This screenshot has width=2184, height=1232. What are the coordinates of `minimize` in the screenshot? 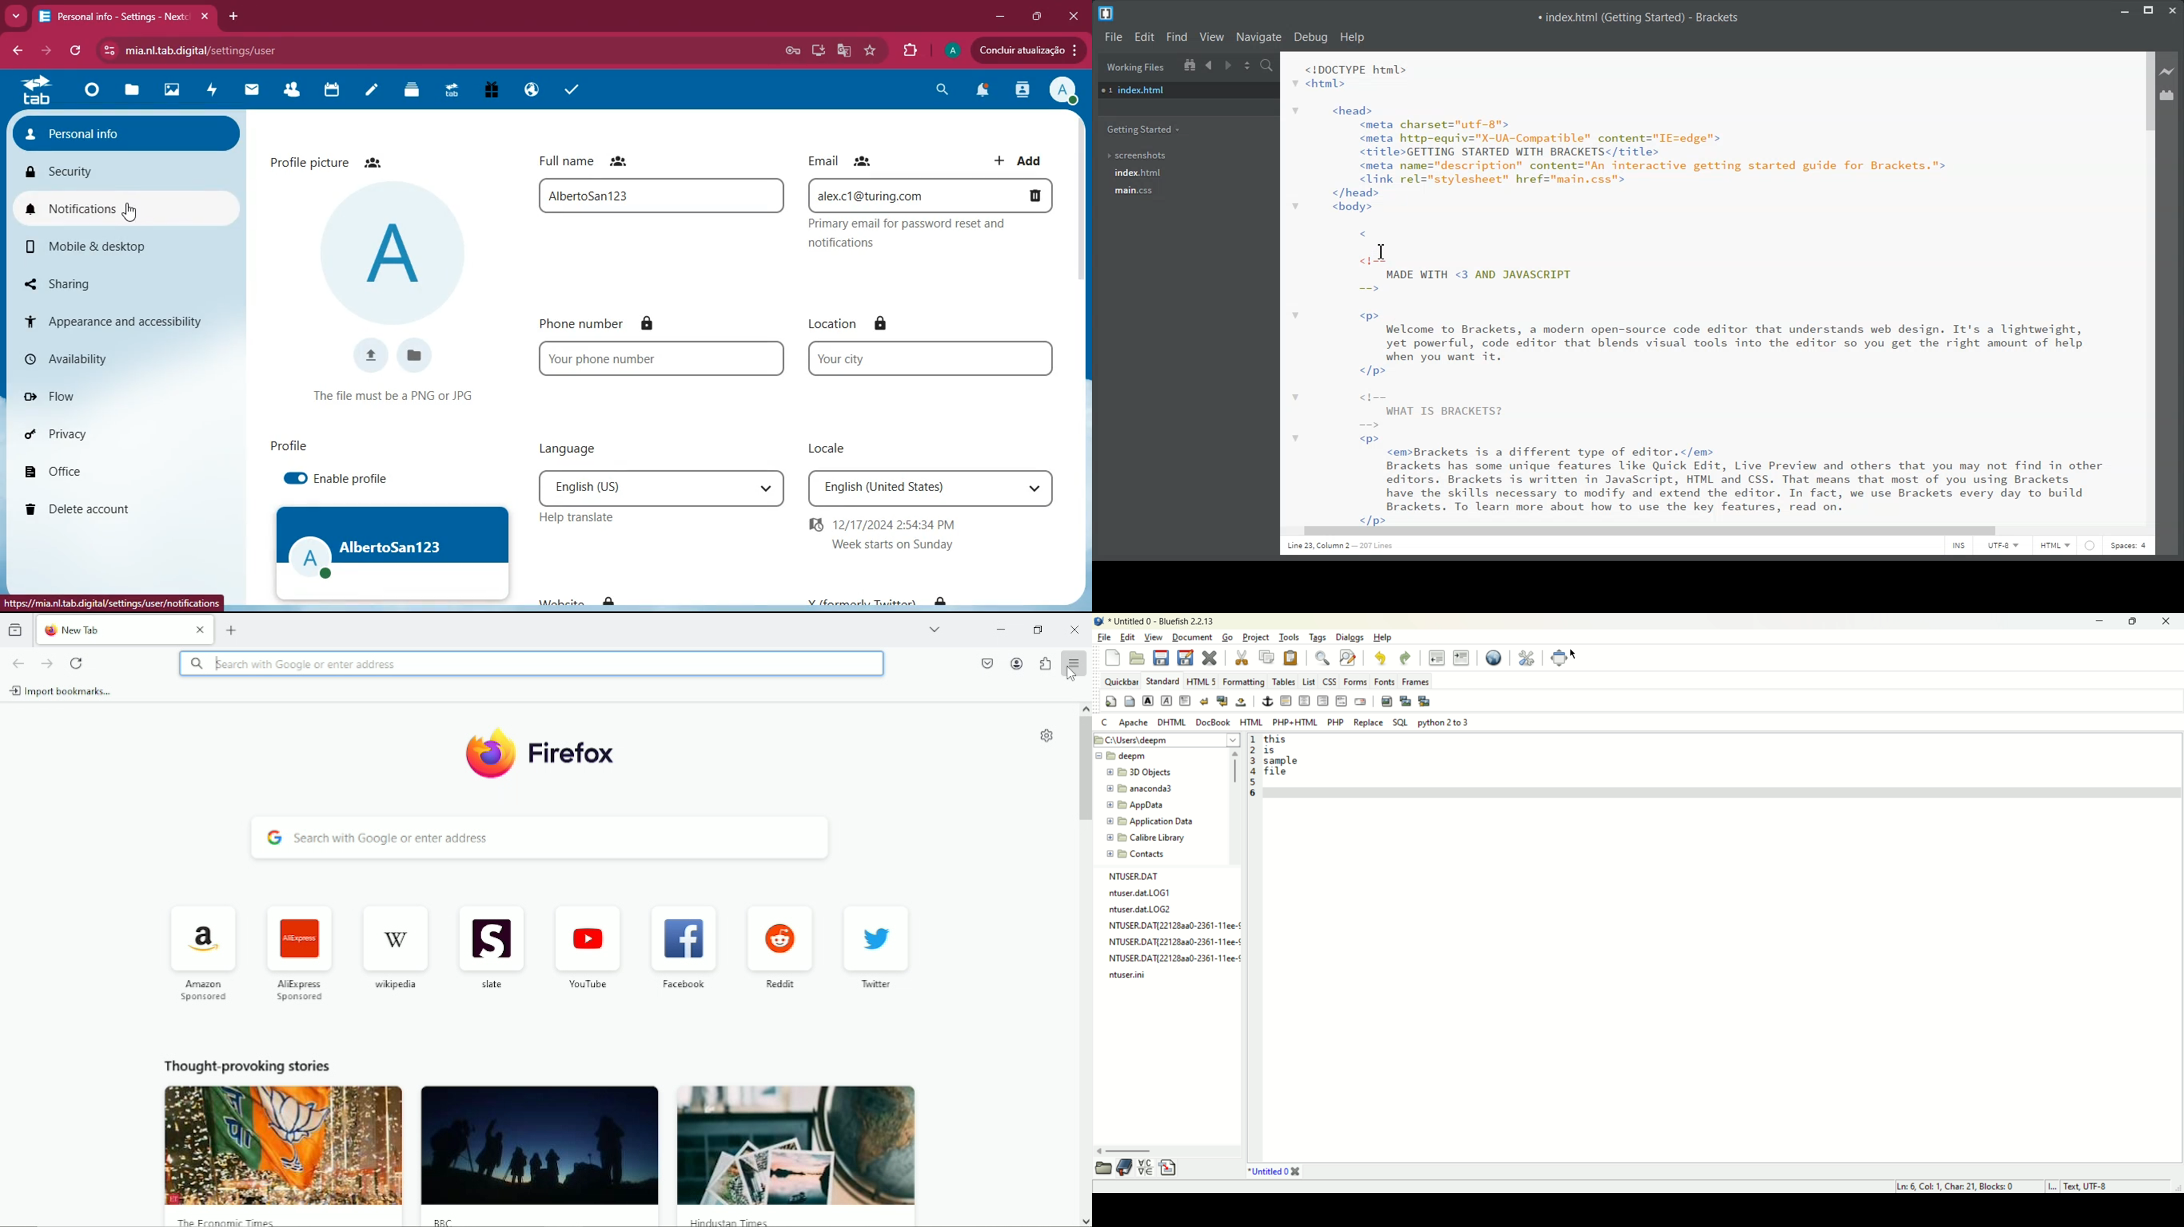 It's located at (998, 628).